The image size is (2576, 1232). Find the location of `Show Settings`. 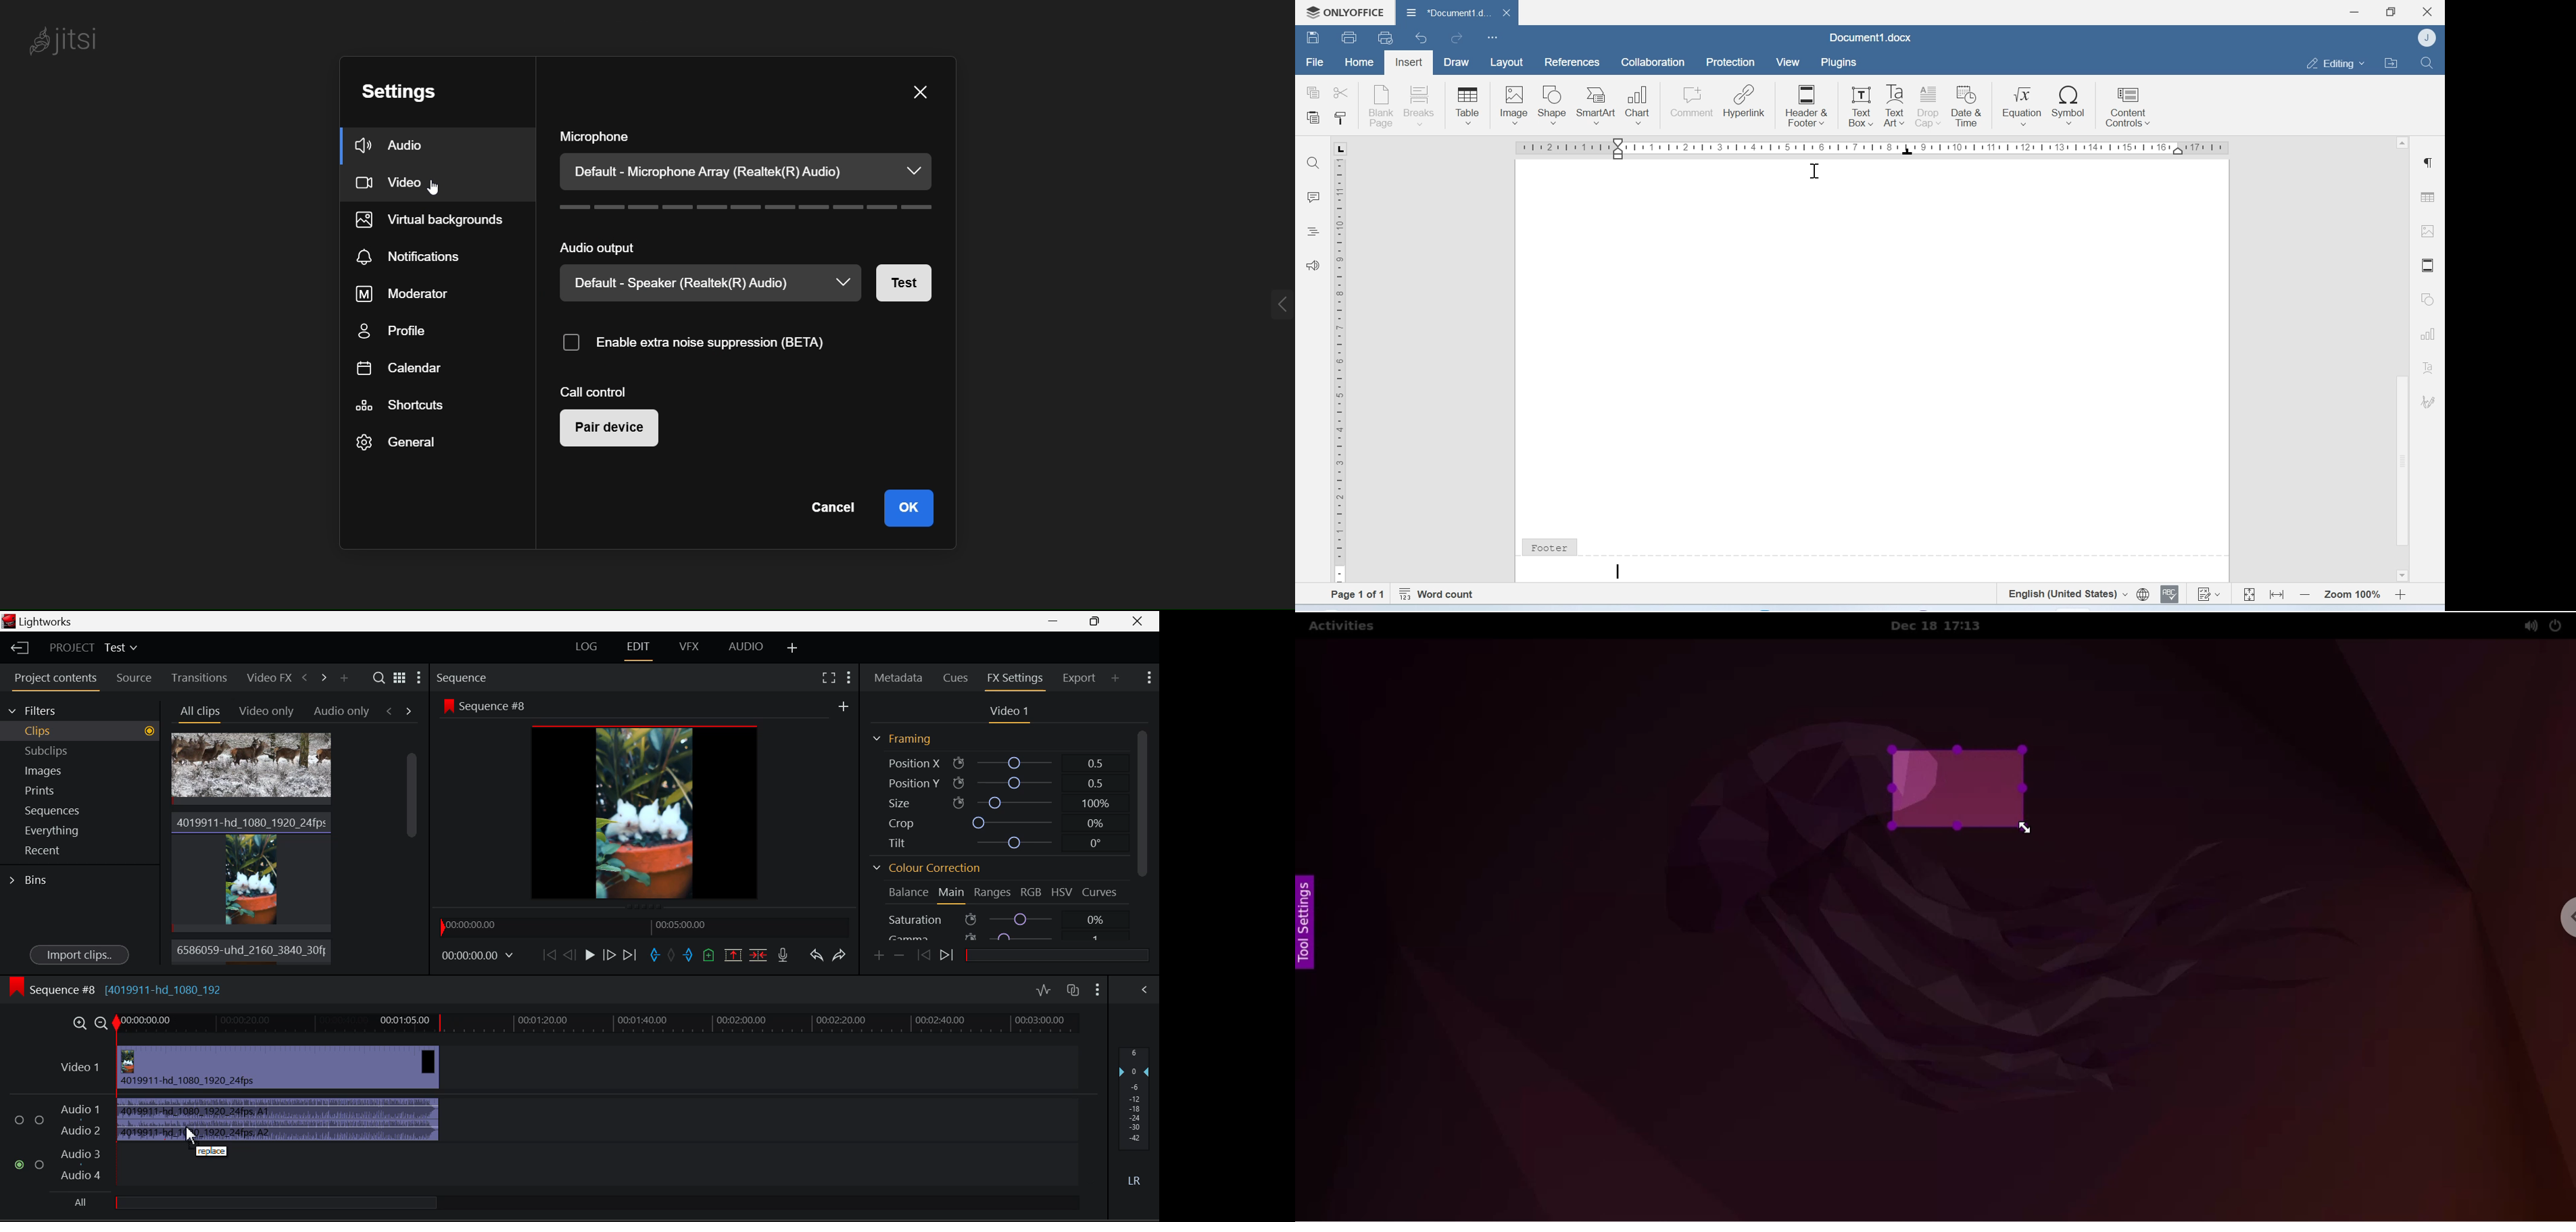

Show Settings is located at coordinates (420, 676).